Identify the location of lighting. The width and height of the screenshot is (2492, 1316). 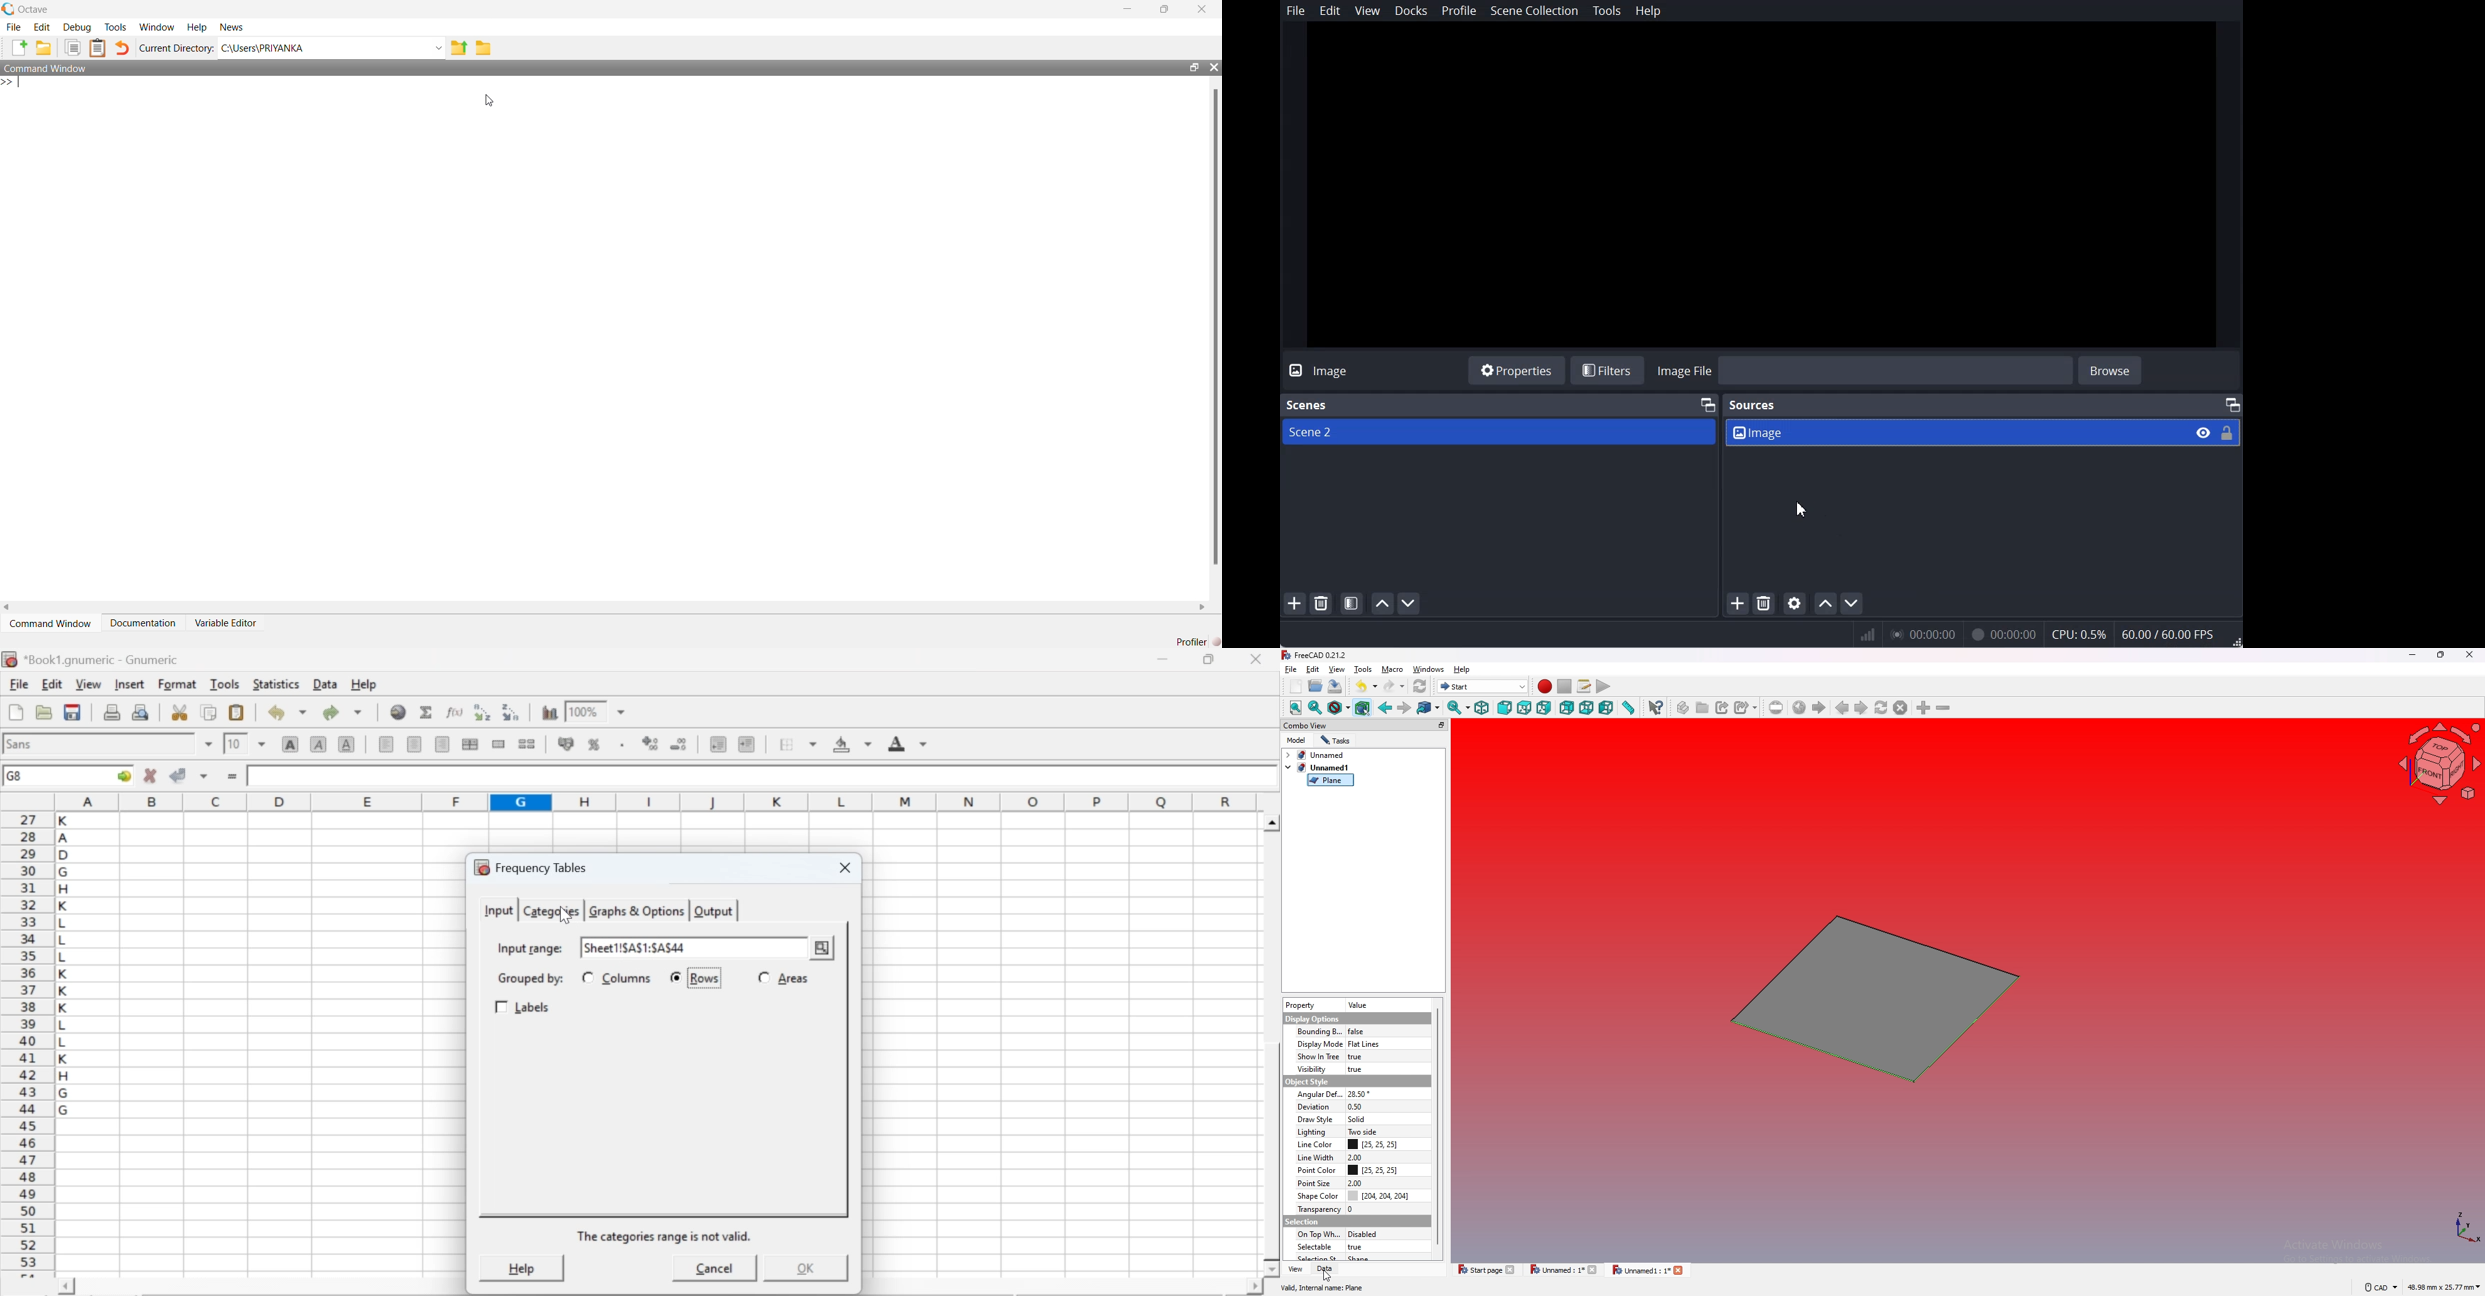
(1312, 1131).